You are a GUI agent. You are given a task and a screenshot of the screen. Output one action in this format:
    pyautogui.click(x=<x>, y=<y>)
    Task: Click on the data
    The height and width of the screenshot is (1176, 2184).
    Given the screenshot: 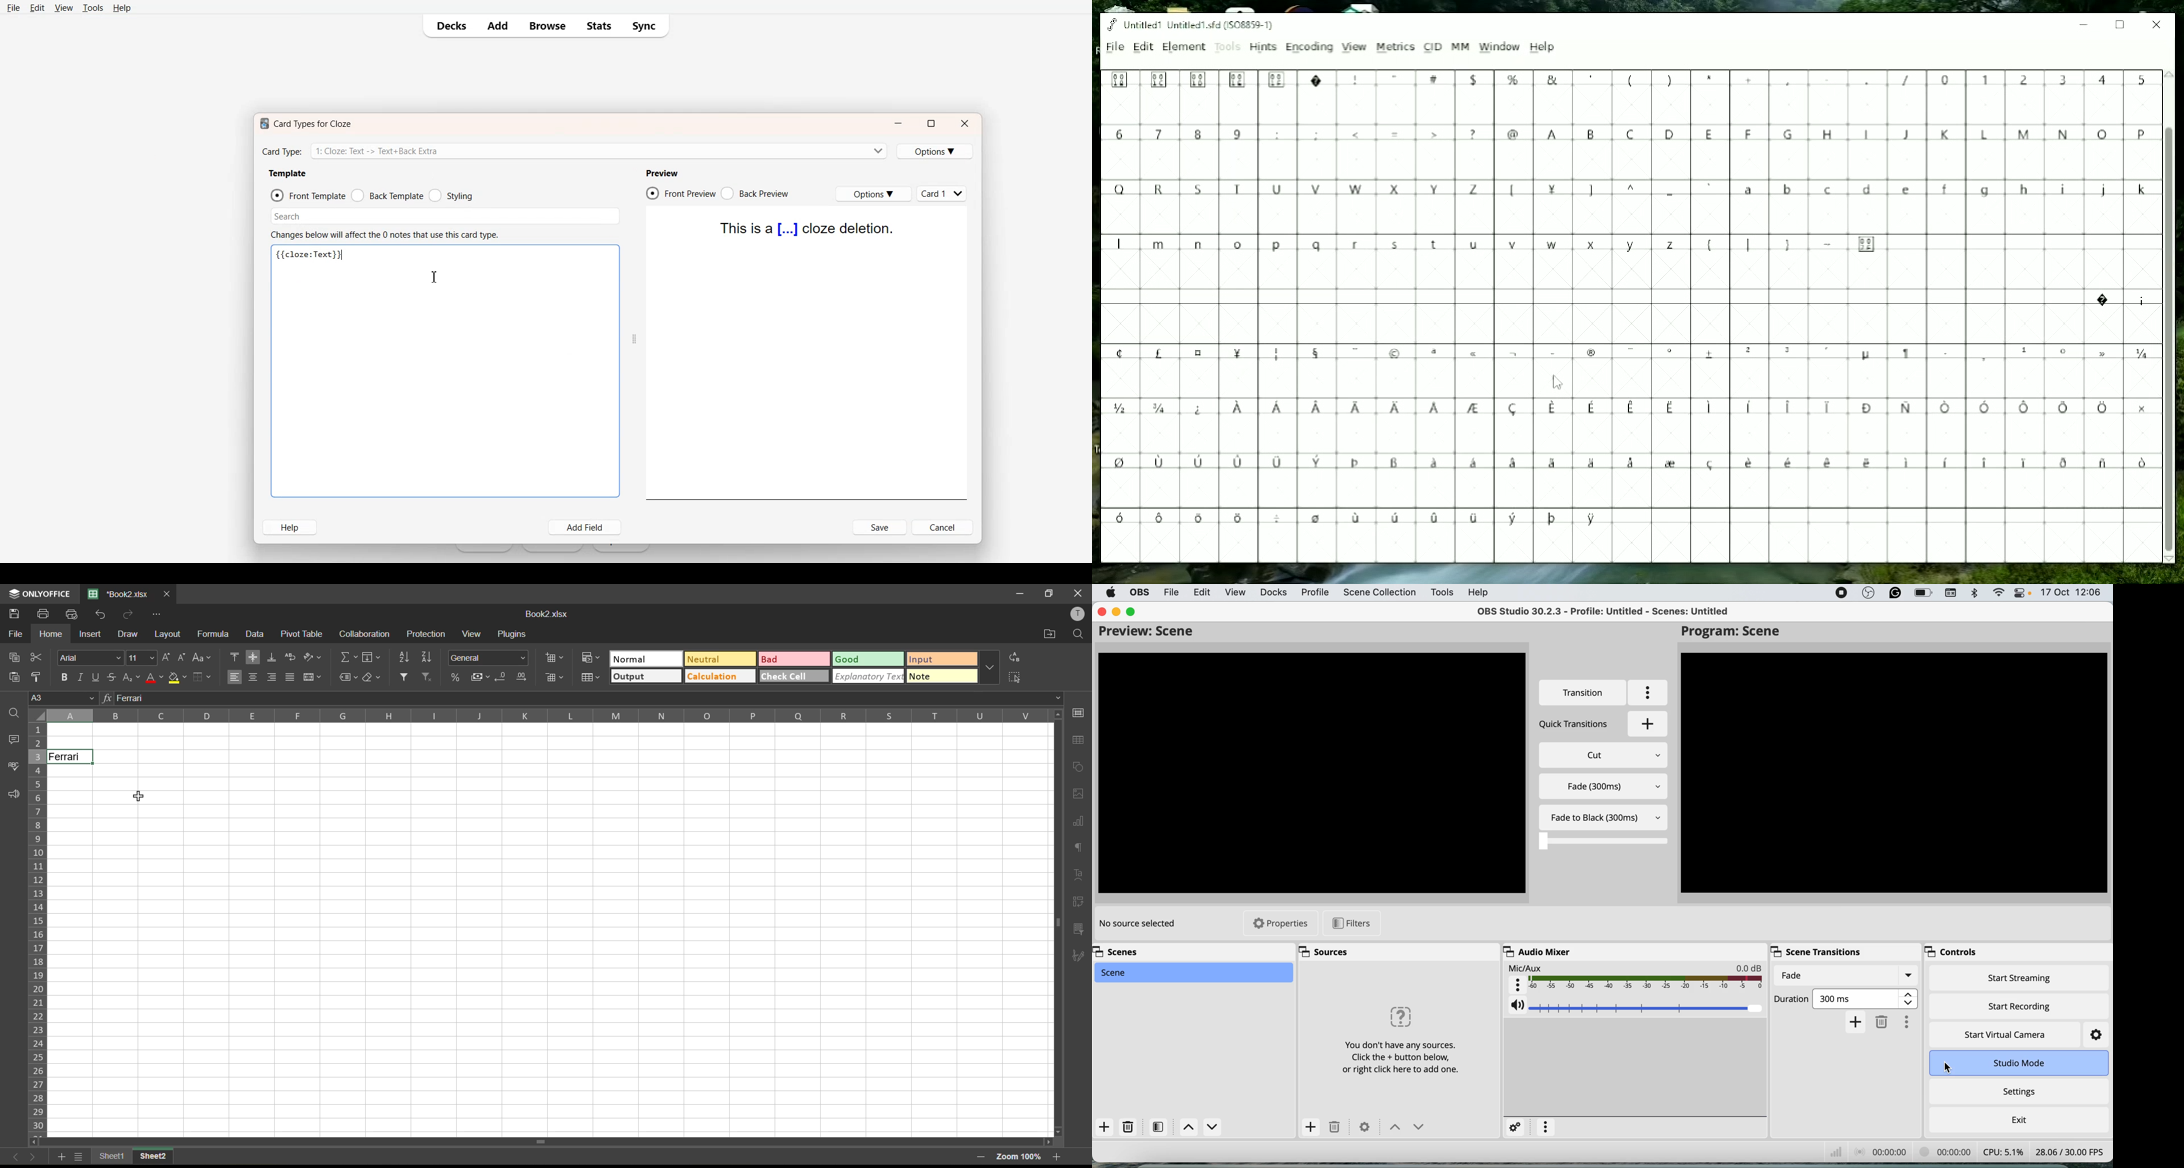 What is the action you would take?
    pyautogui.click(x=257, y=634)
    